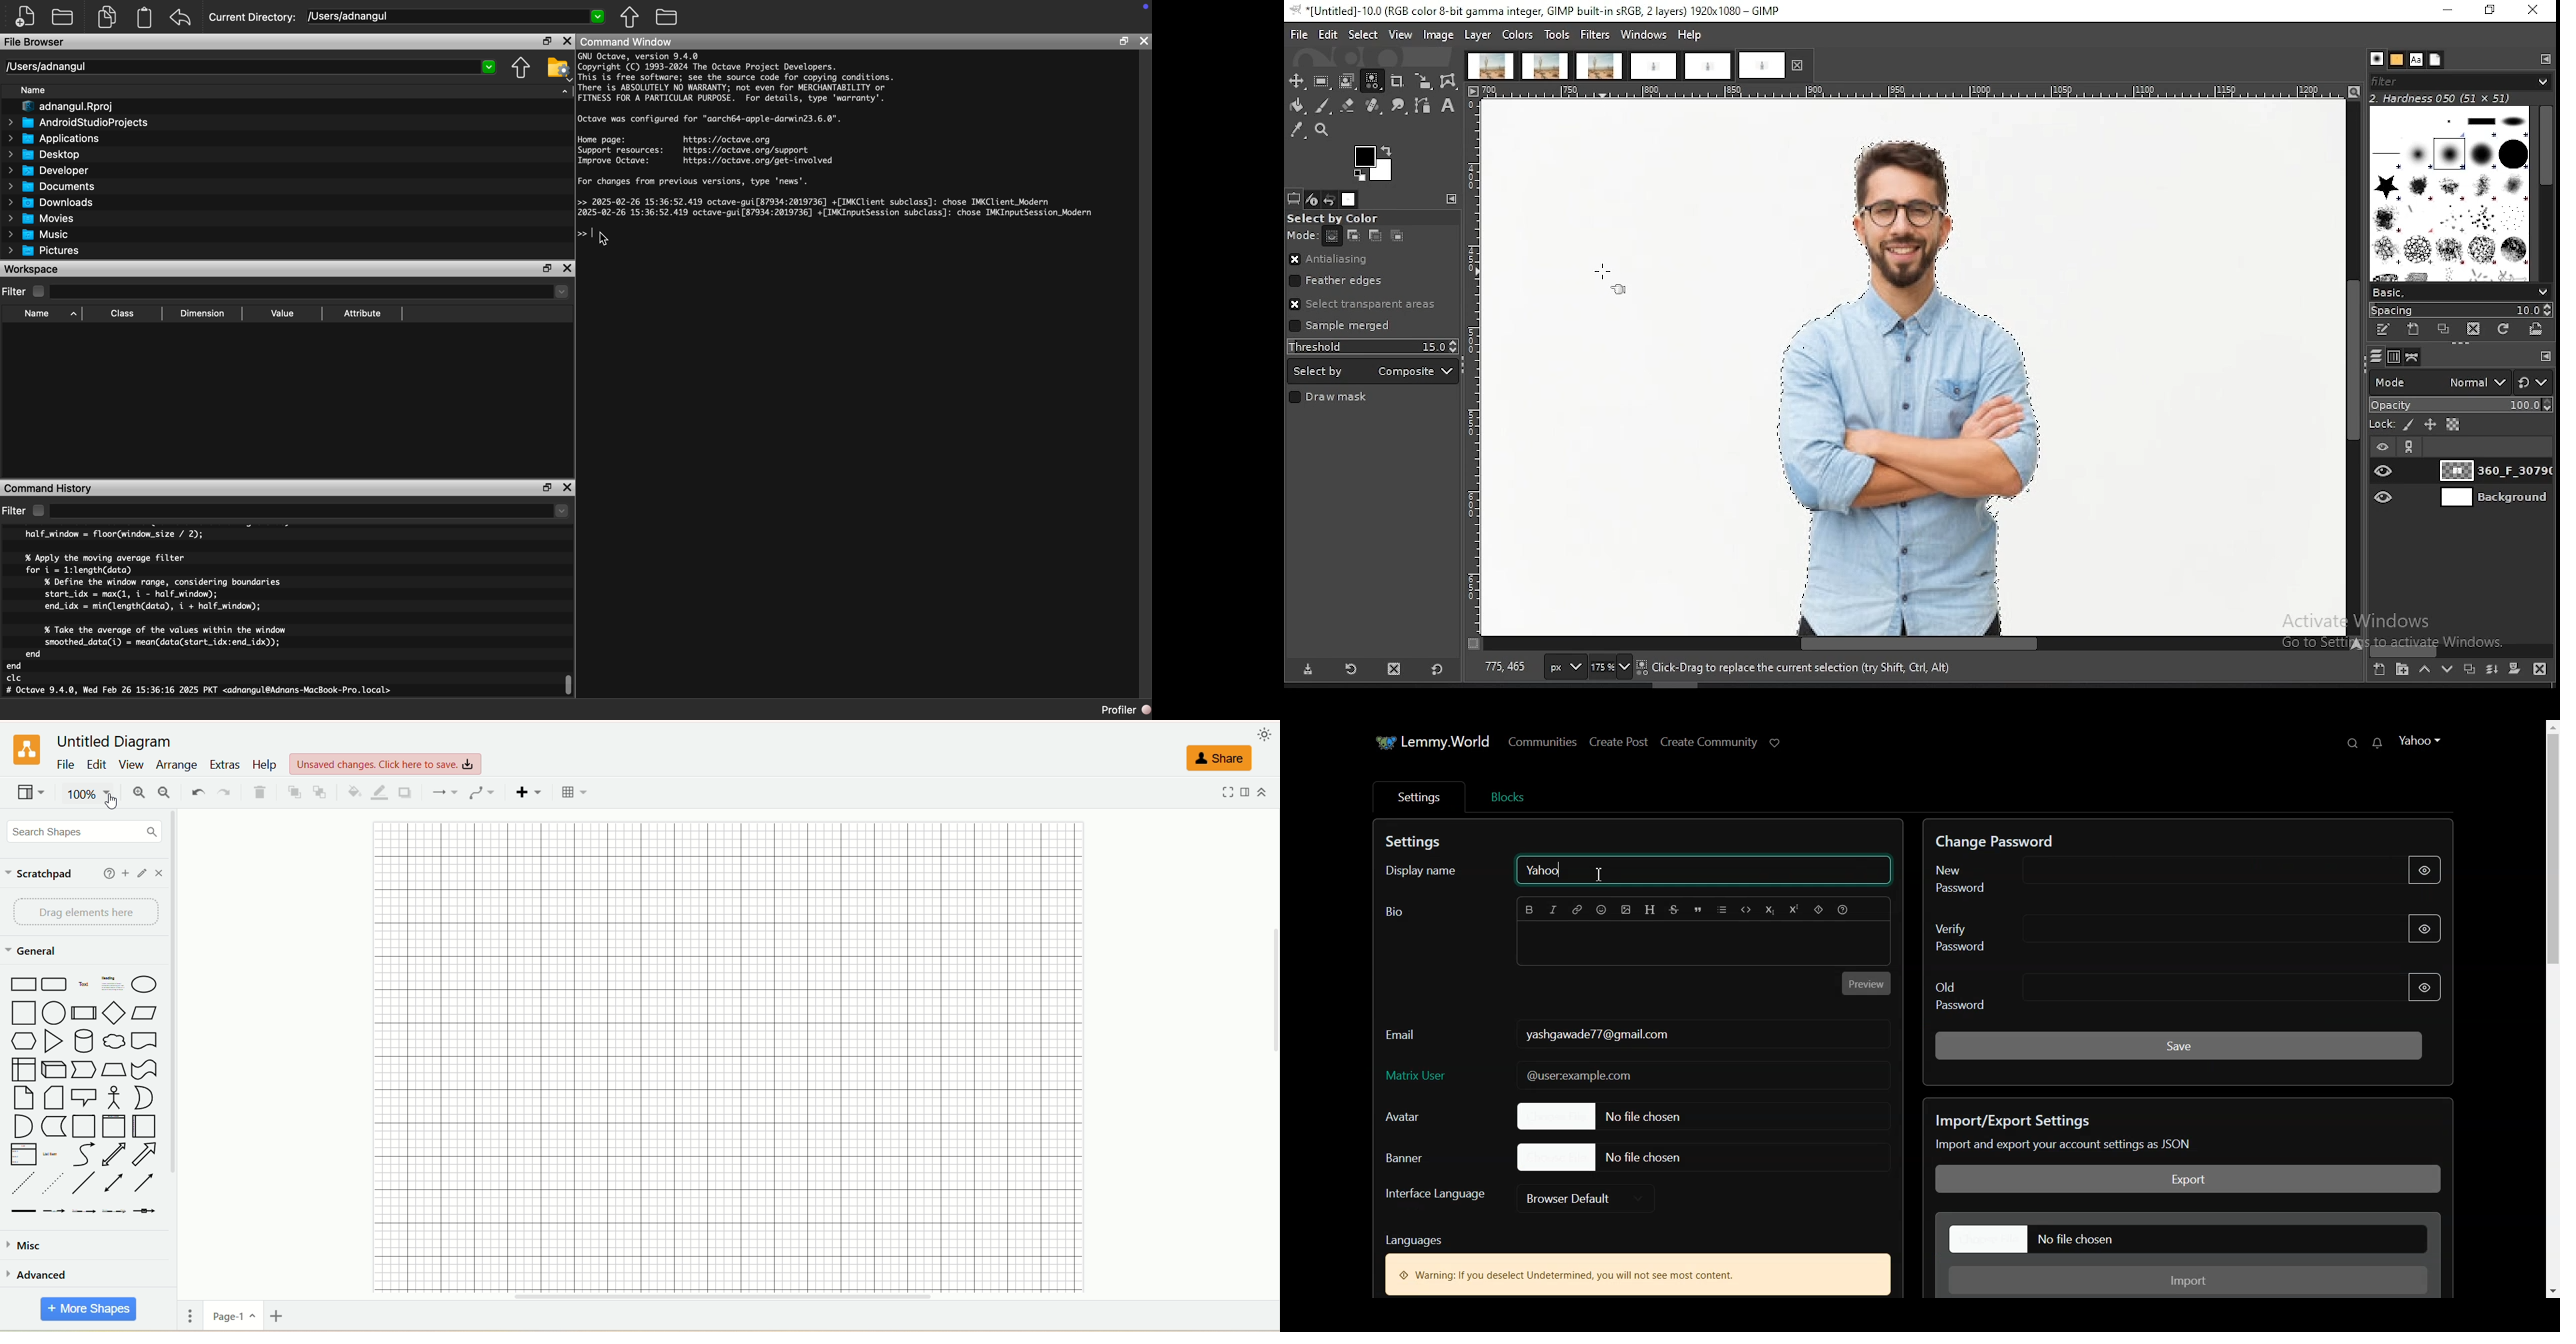 The width and height of the screenshot is (2576, 1344). I want to click on Text cursor, so click(1615, 875).